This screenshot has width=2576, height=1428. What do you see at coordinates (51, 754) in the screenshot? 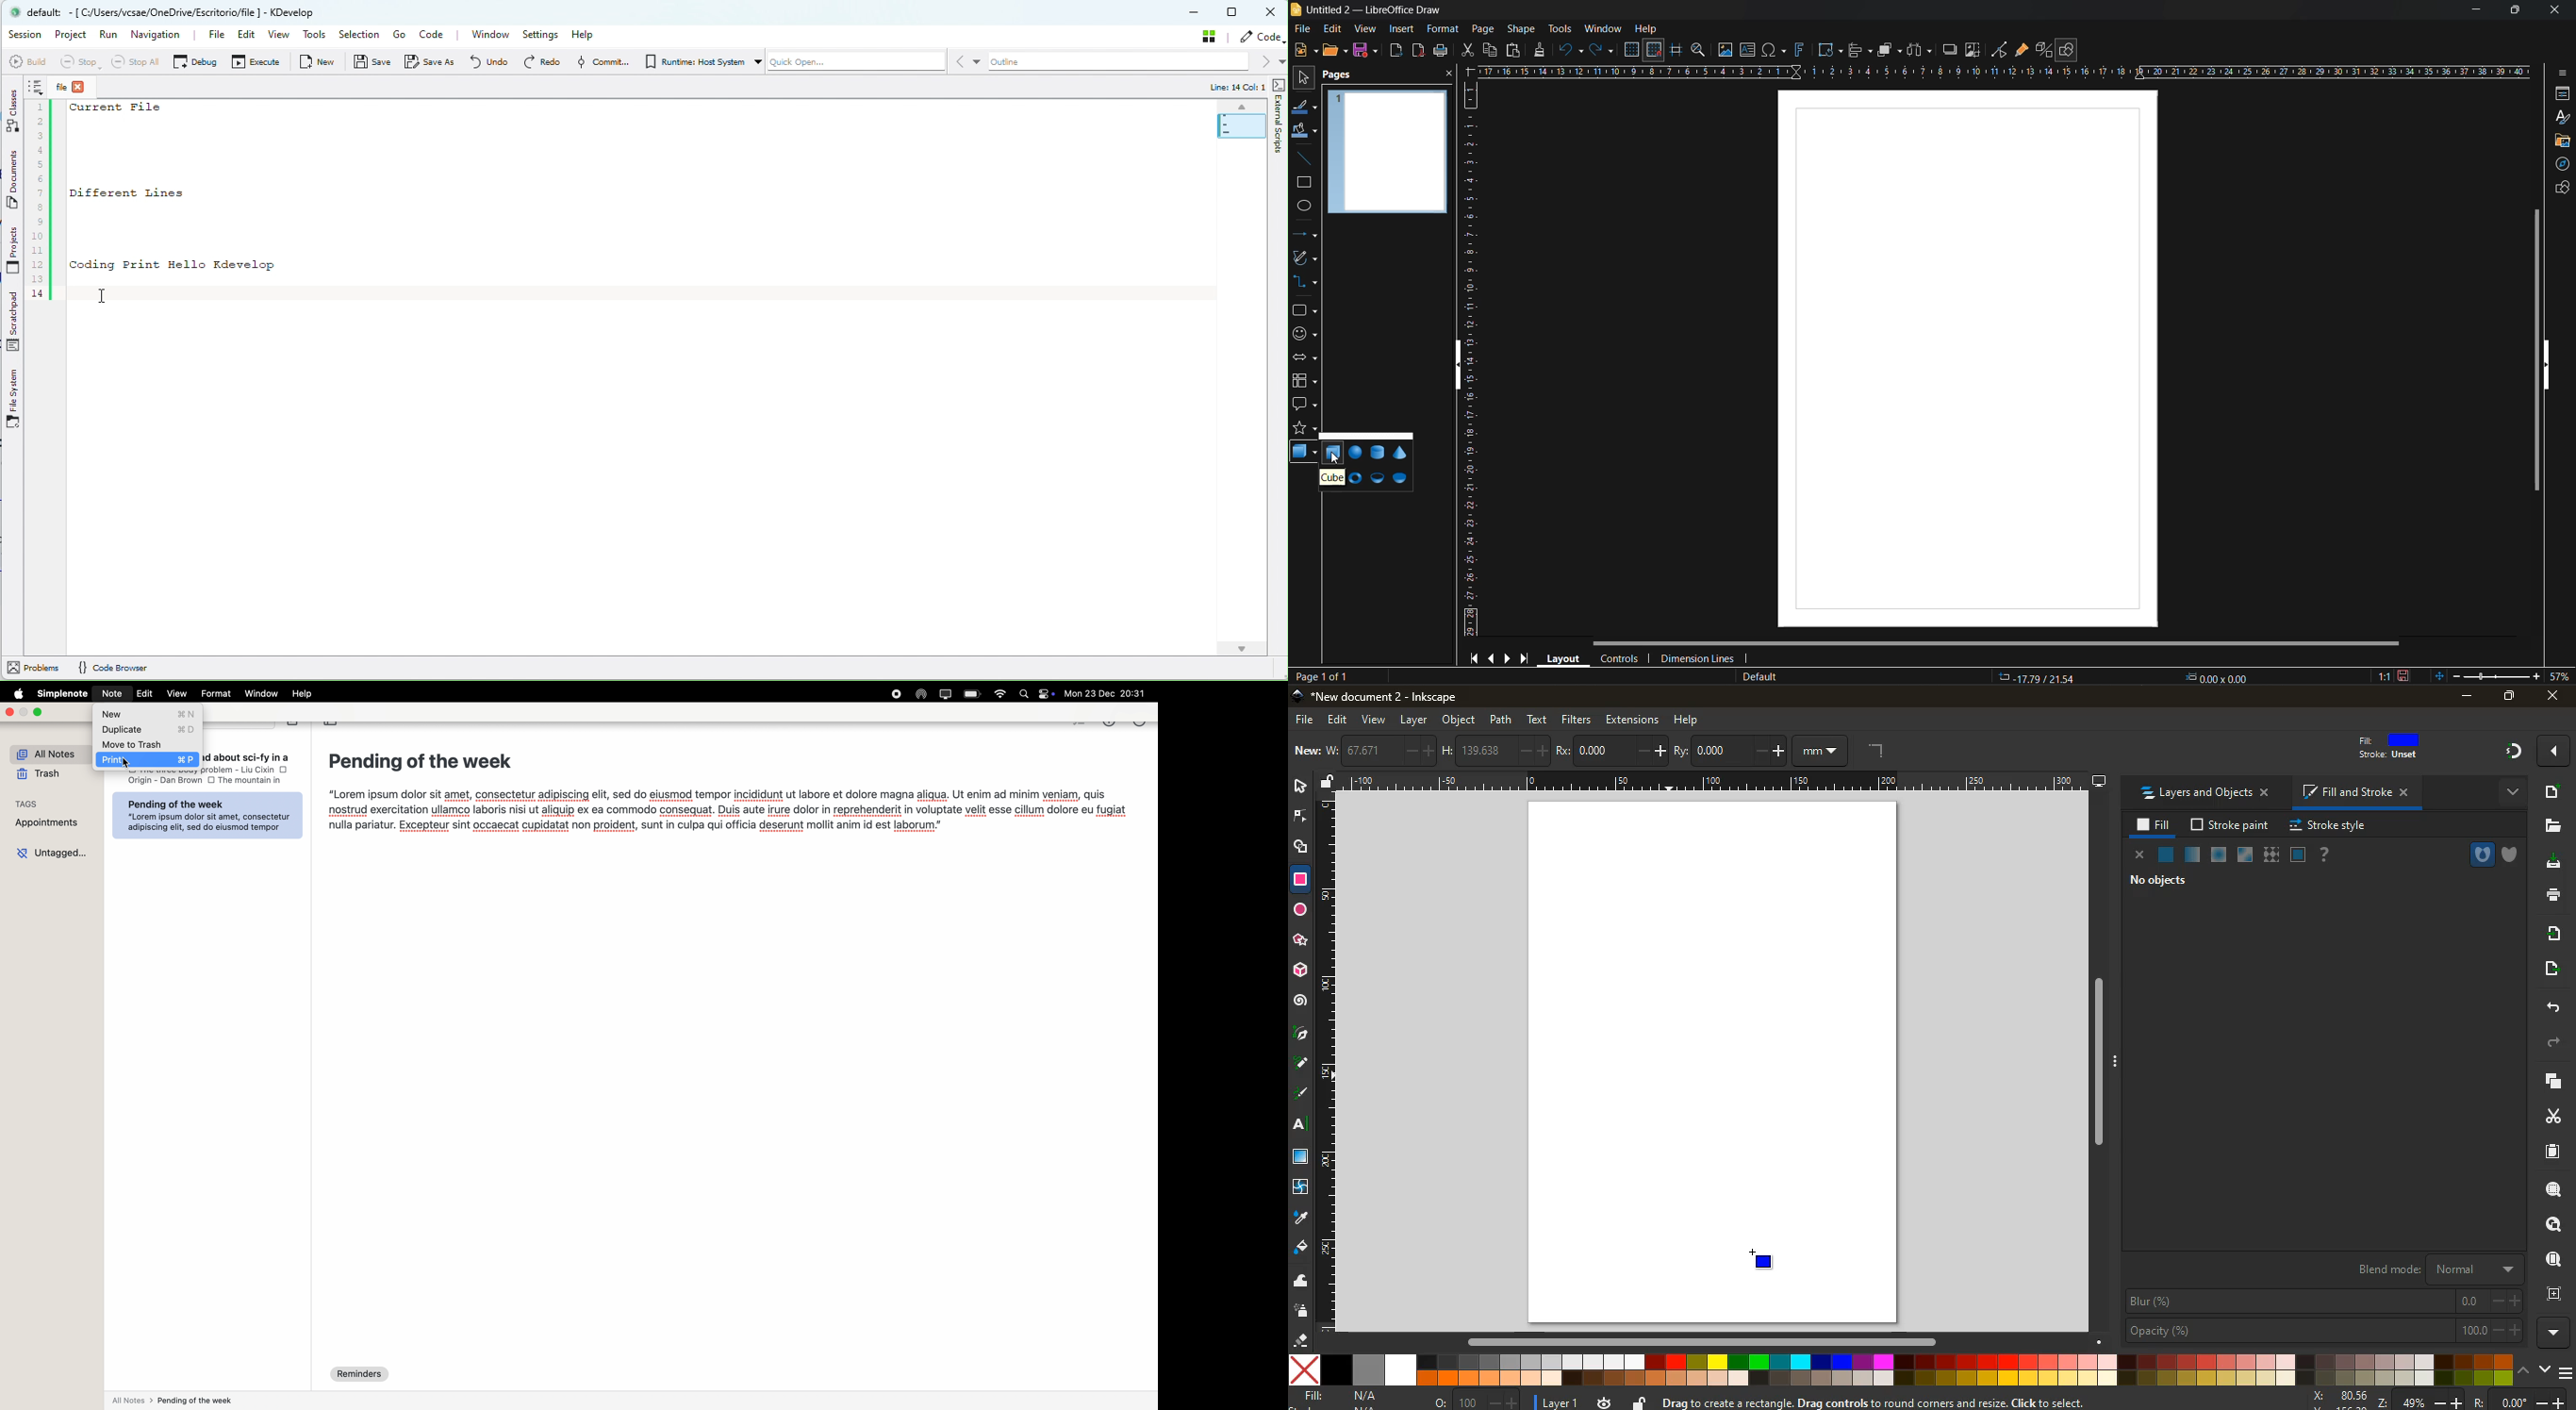
I see `all notes` at bounding box center [51, 754].